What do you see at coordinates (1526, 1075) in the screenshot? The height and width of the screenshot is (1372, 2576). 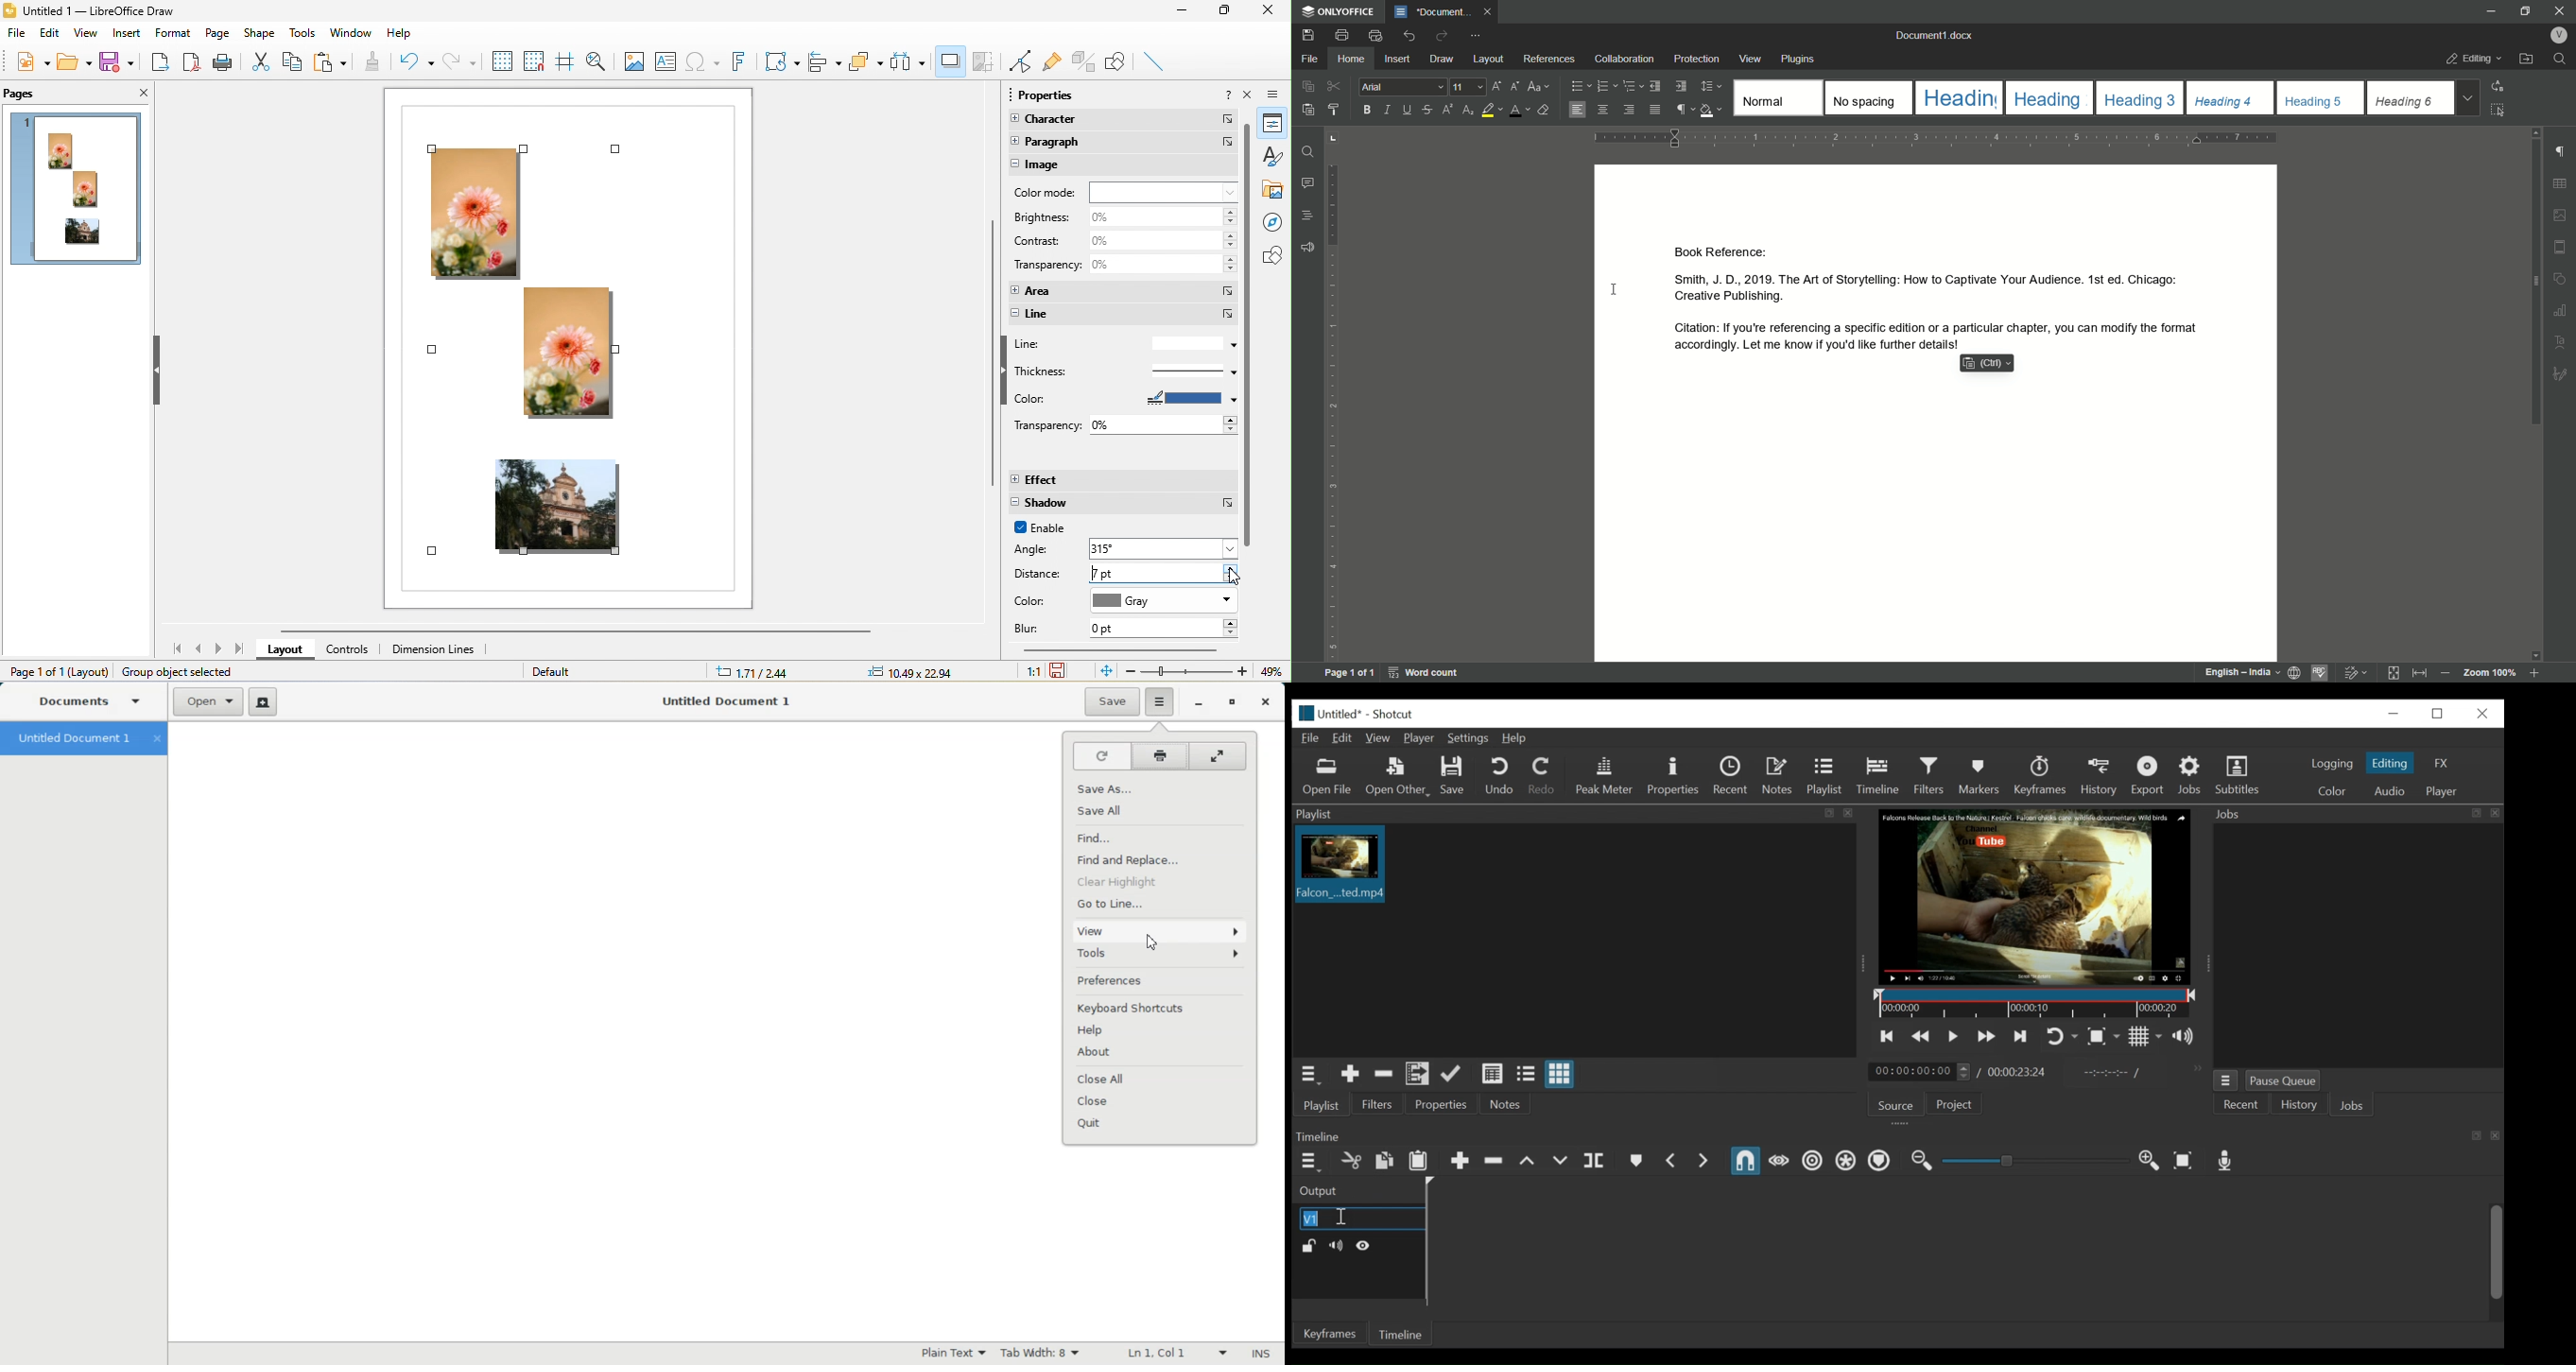 I see `View as files` at bounding box center [1526, 1075].